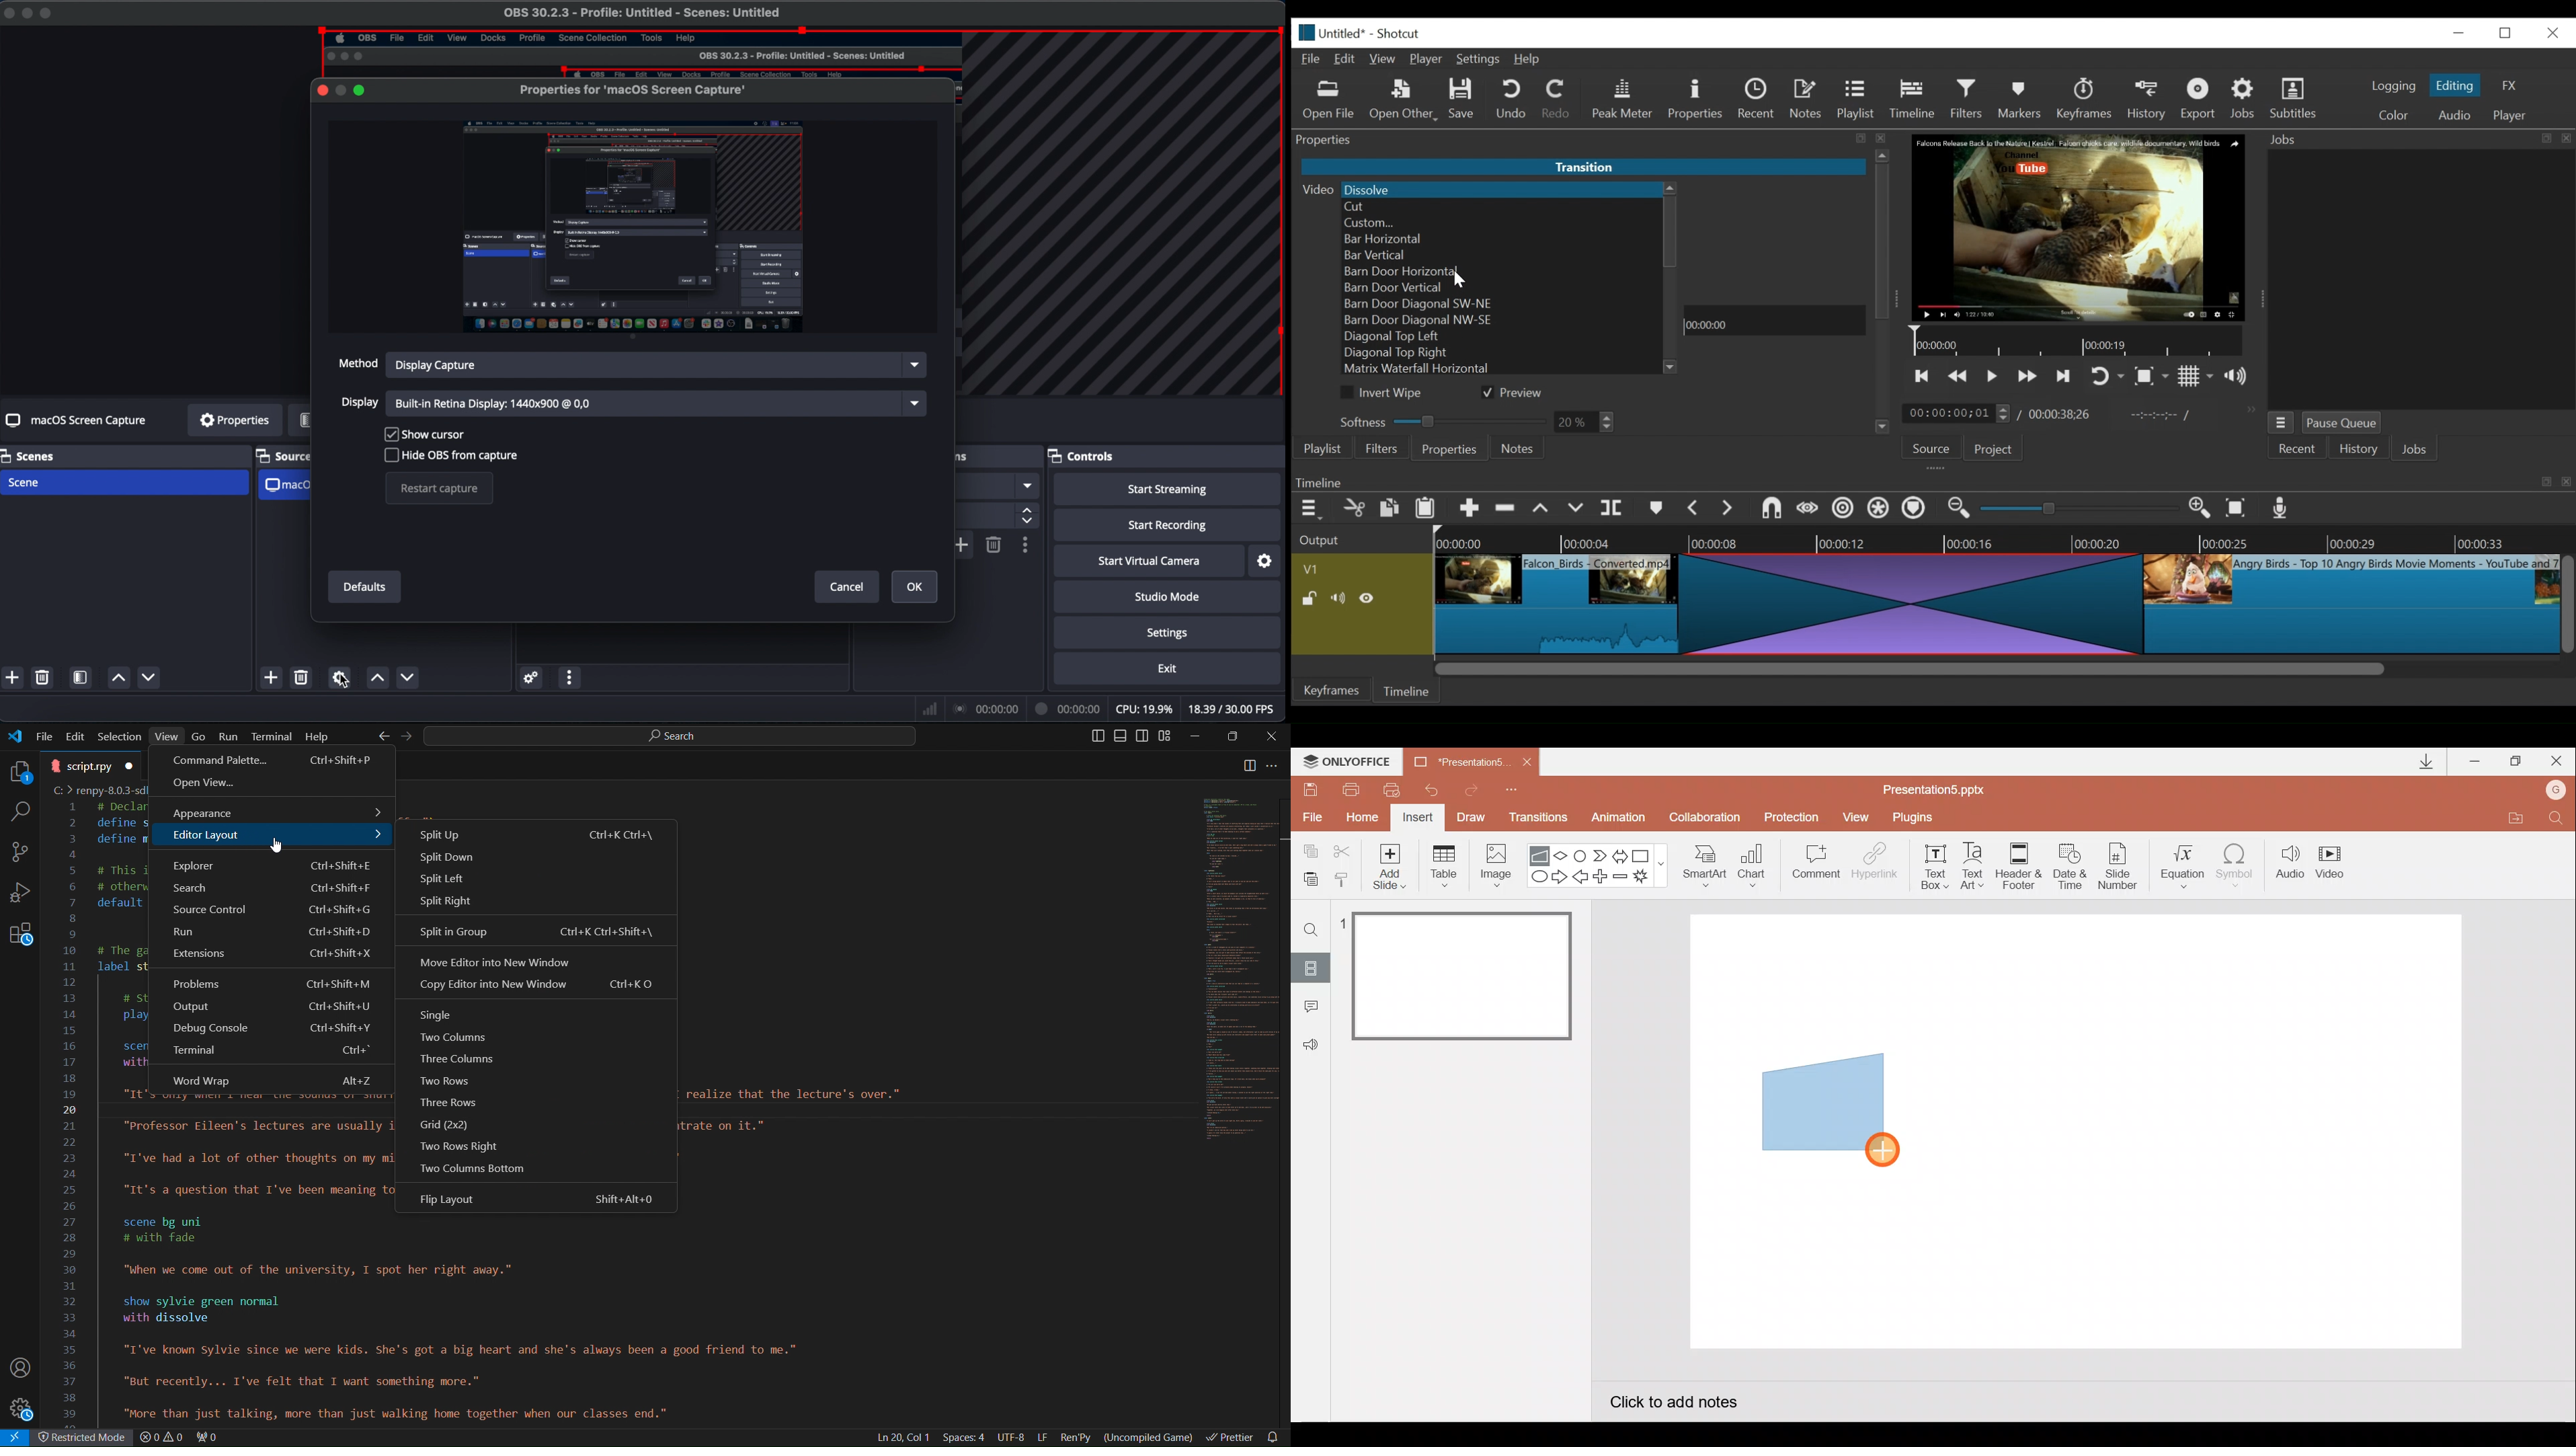 This screenshot has height=1456, width=2576. I want to click on Split Editor, so click(1250, 767).